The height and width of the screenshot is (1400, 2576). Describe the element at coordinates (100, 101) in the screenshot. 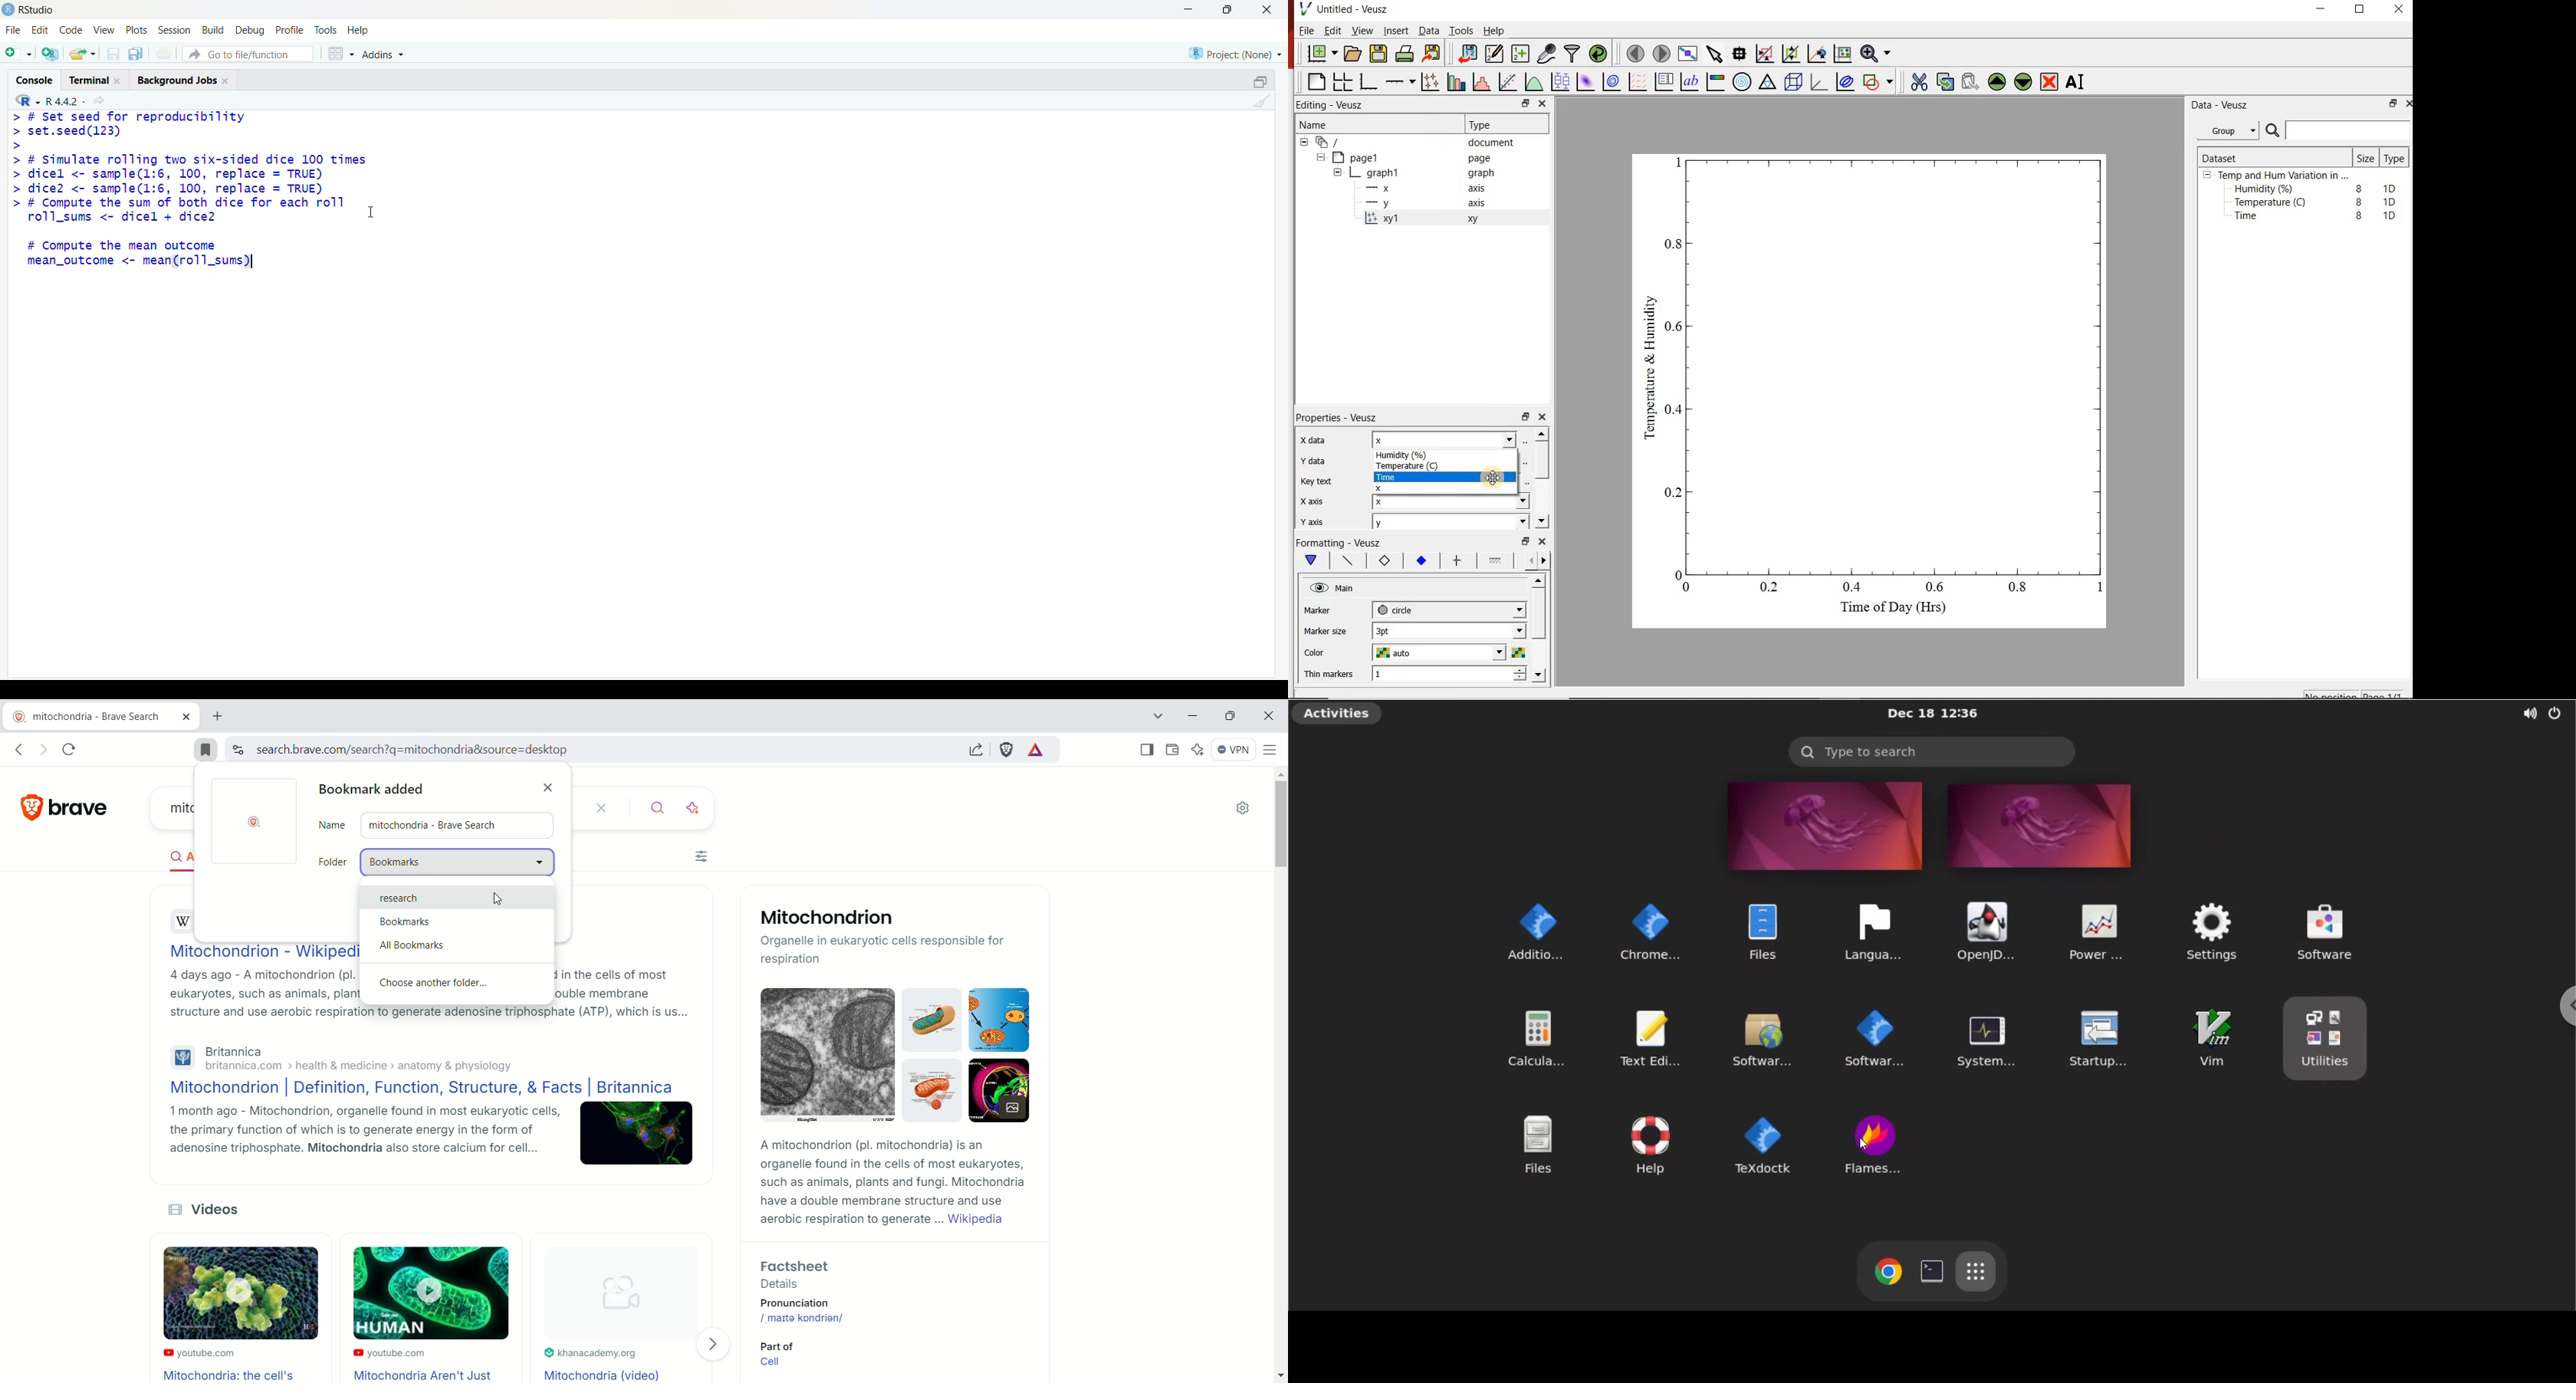

I see `share icon ` at that location.